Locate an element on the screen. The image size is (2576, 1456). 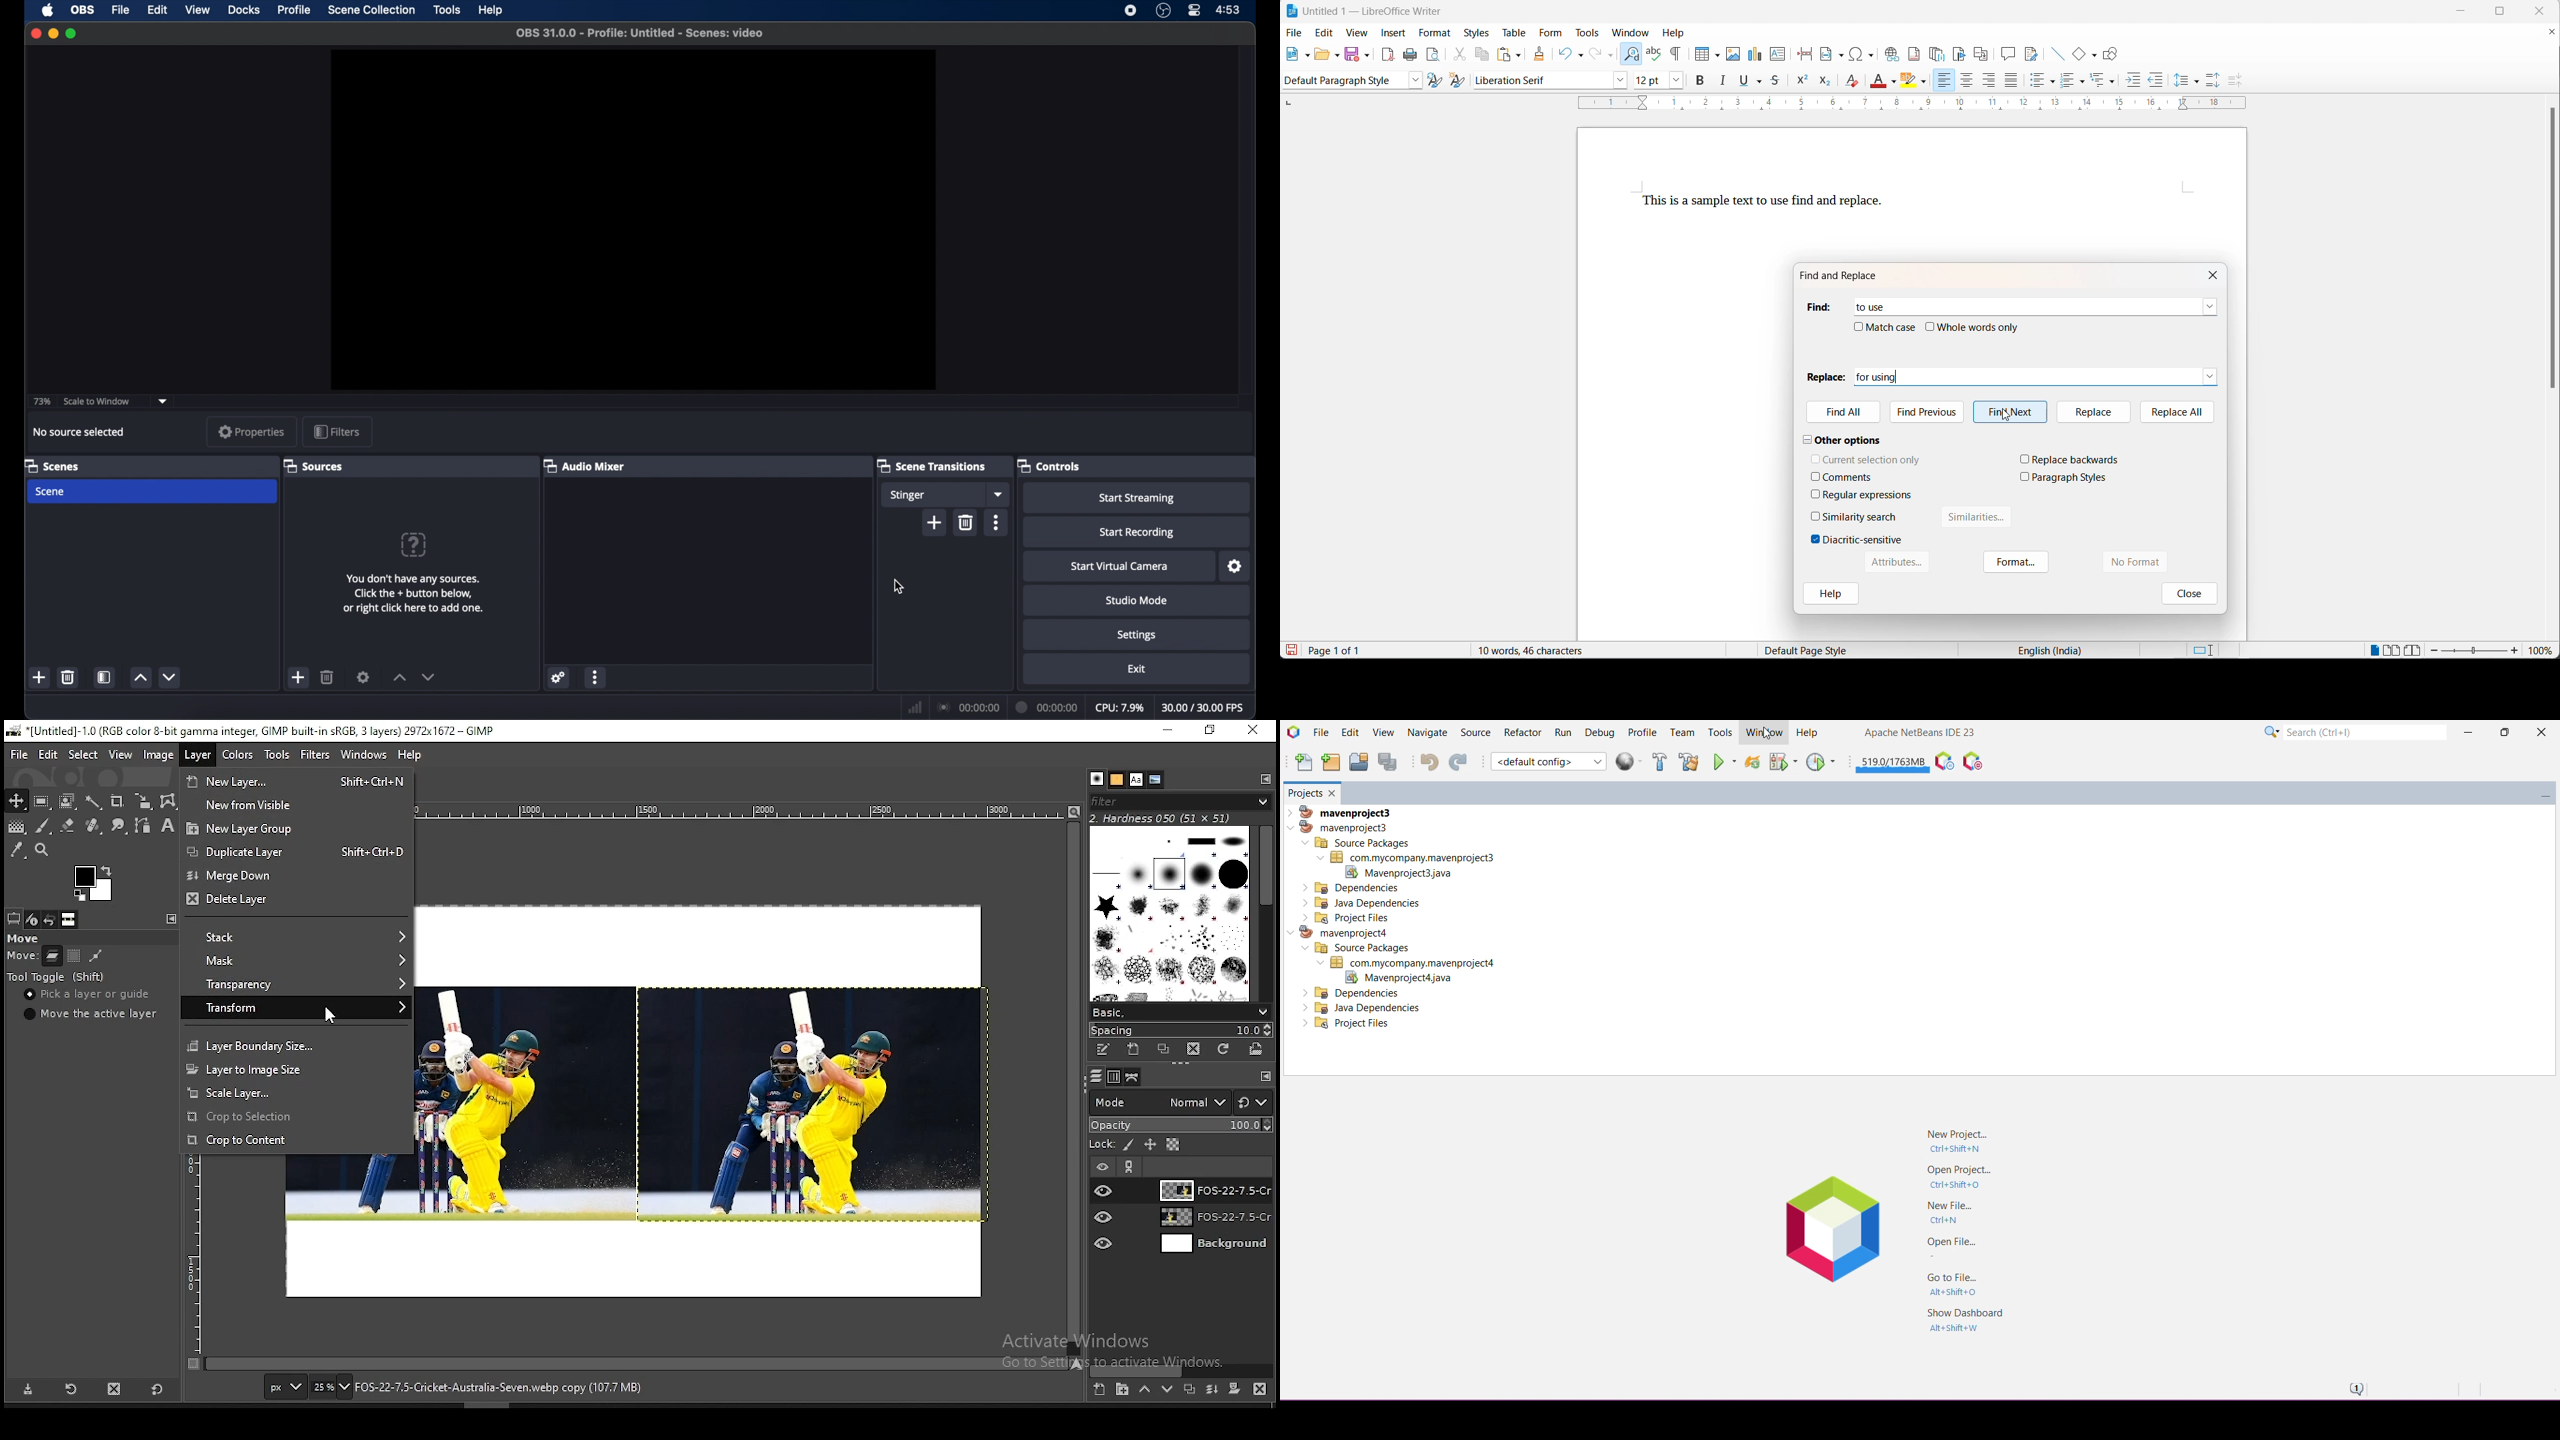
control center is located at coordinates (1195, 11).